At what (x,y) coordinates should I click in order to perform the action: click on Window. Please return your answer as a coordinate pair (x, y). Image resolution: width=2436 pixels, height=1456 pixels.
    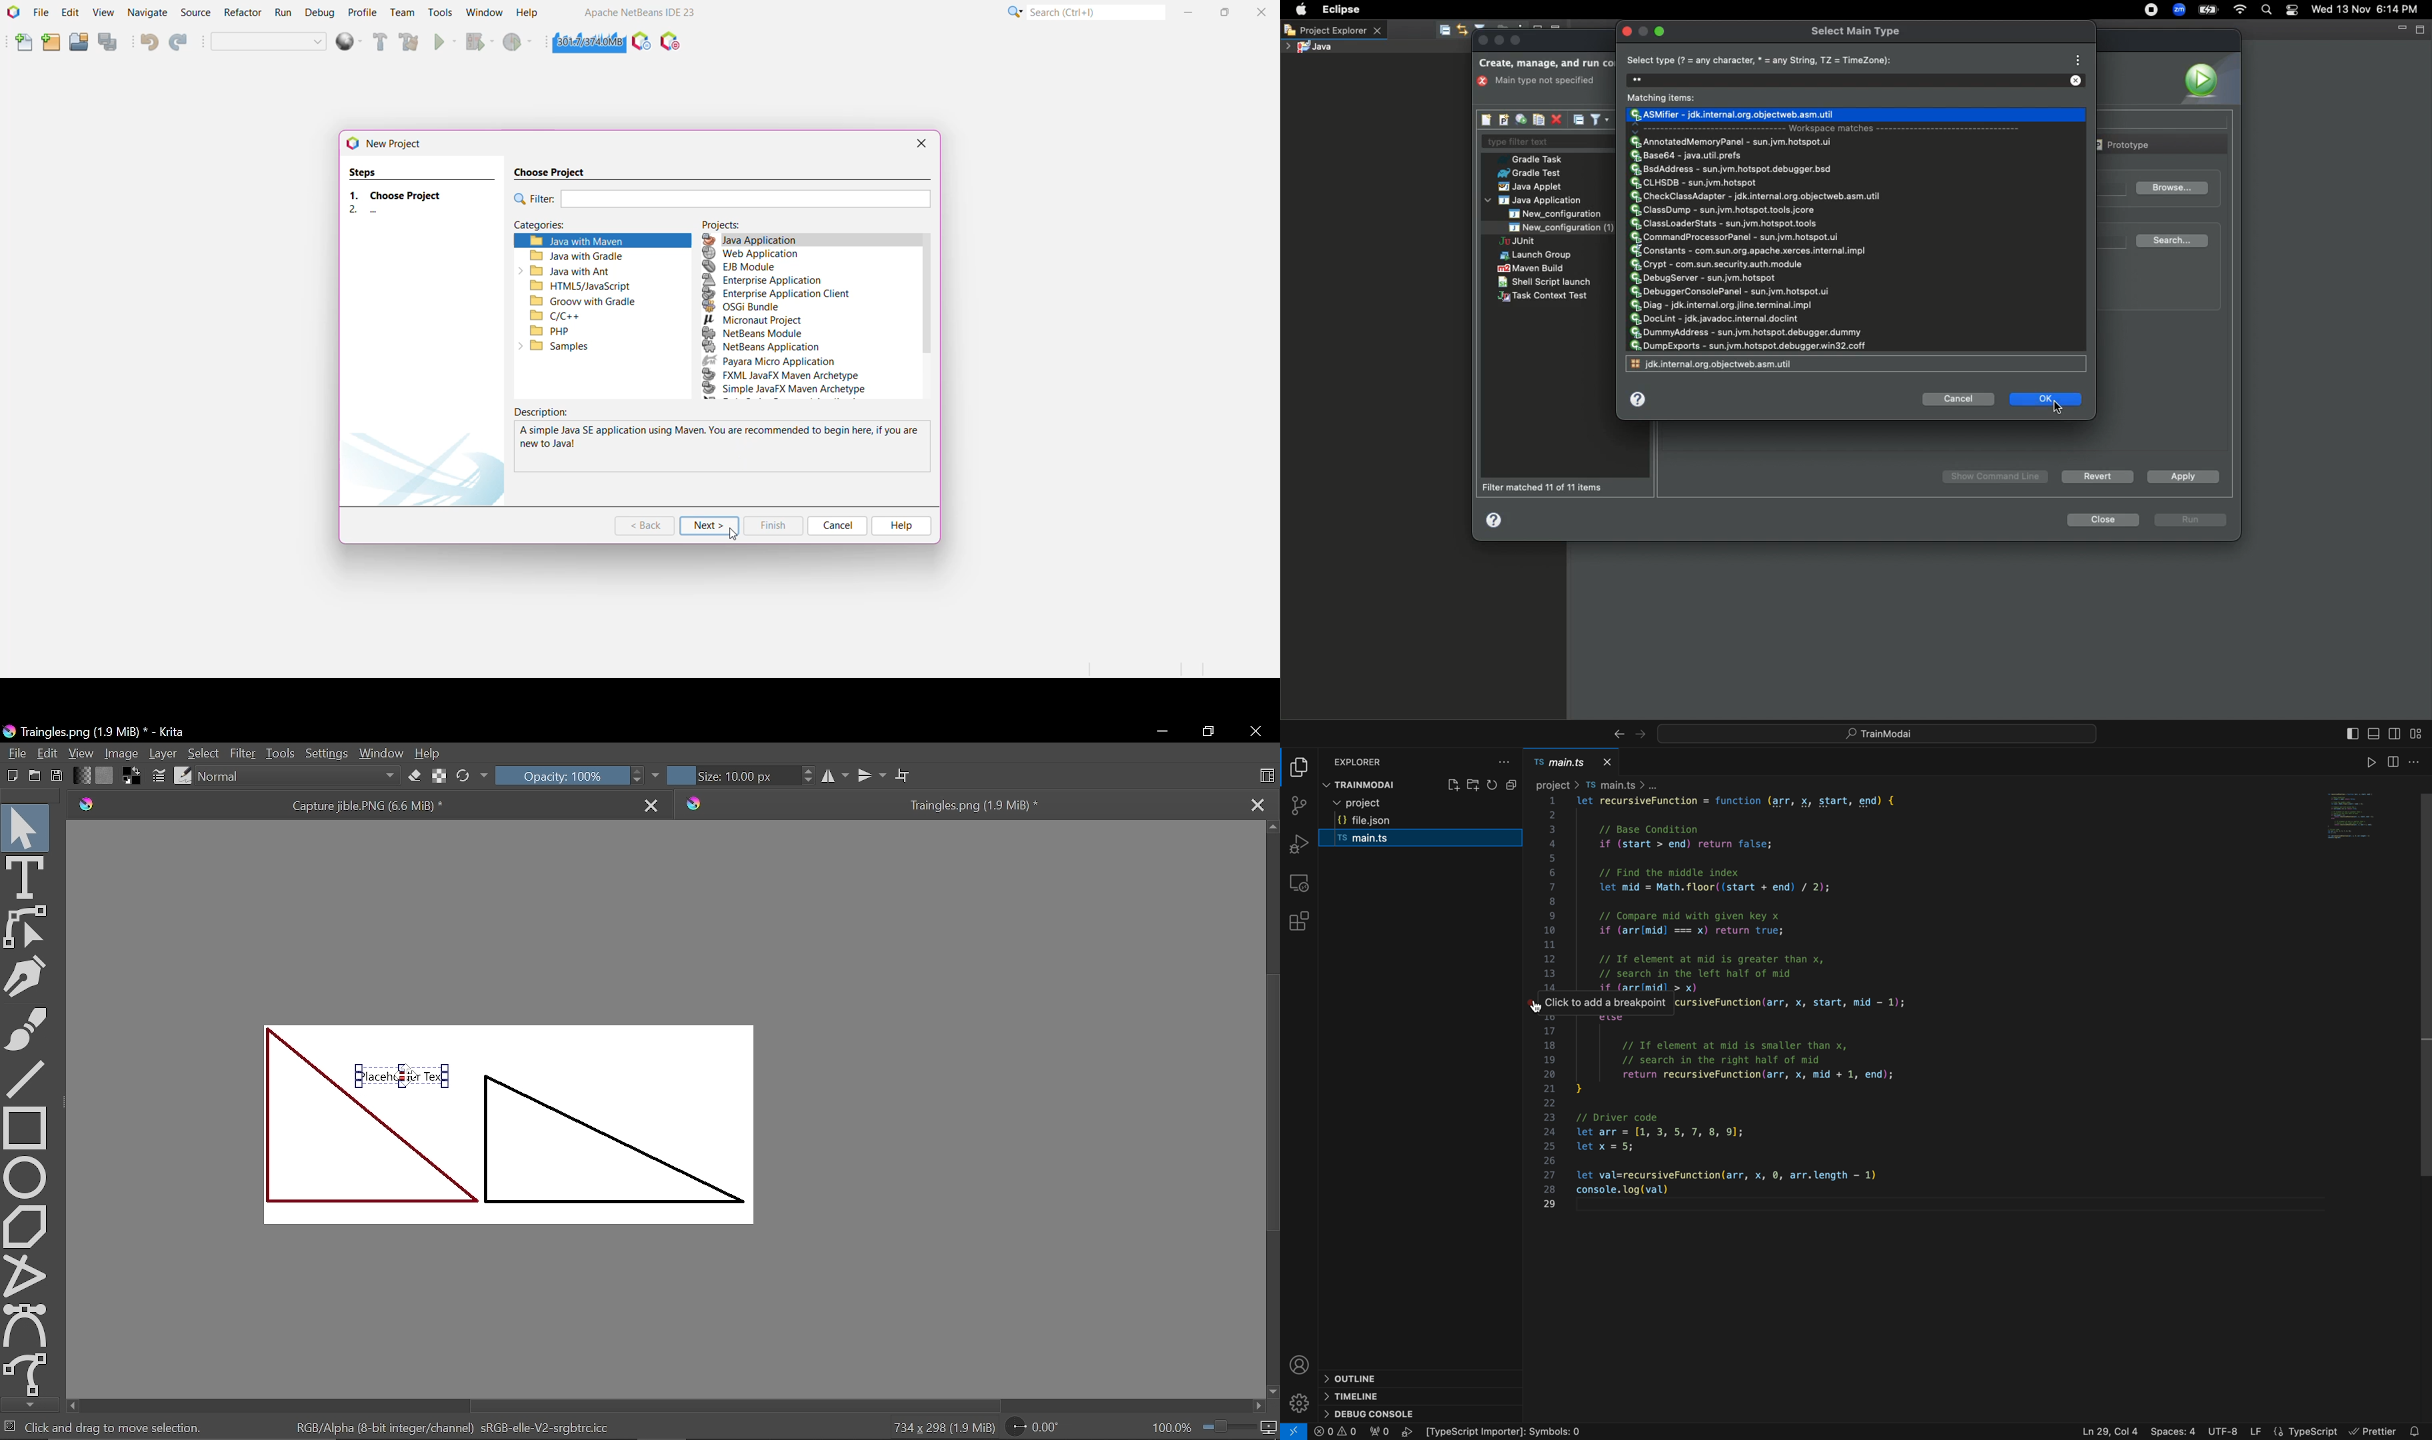
    Looking at the image, I should click on (382, 752).